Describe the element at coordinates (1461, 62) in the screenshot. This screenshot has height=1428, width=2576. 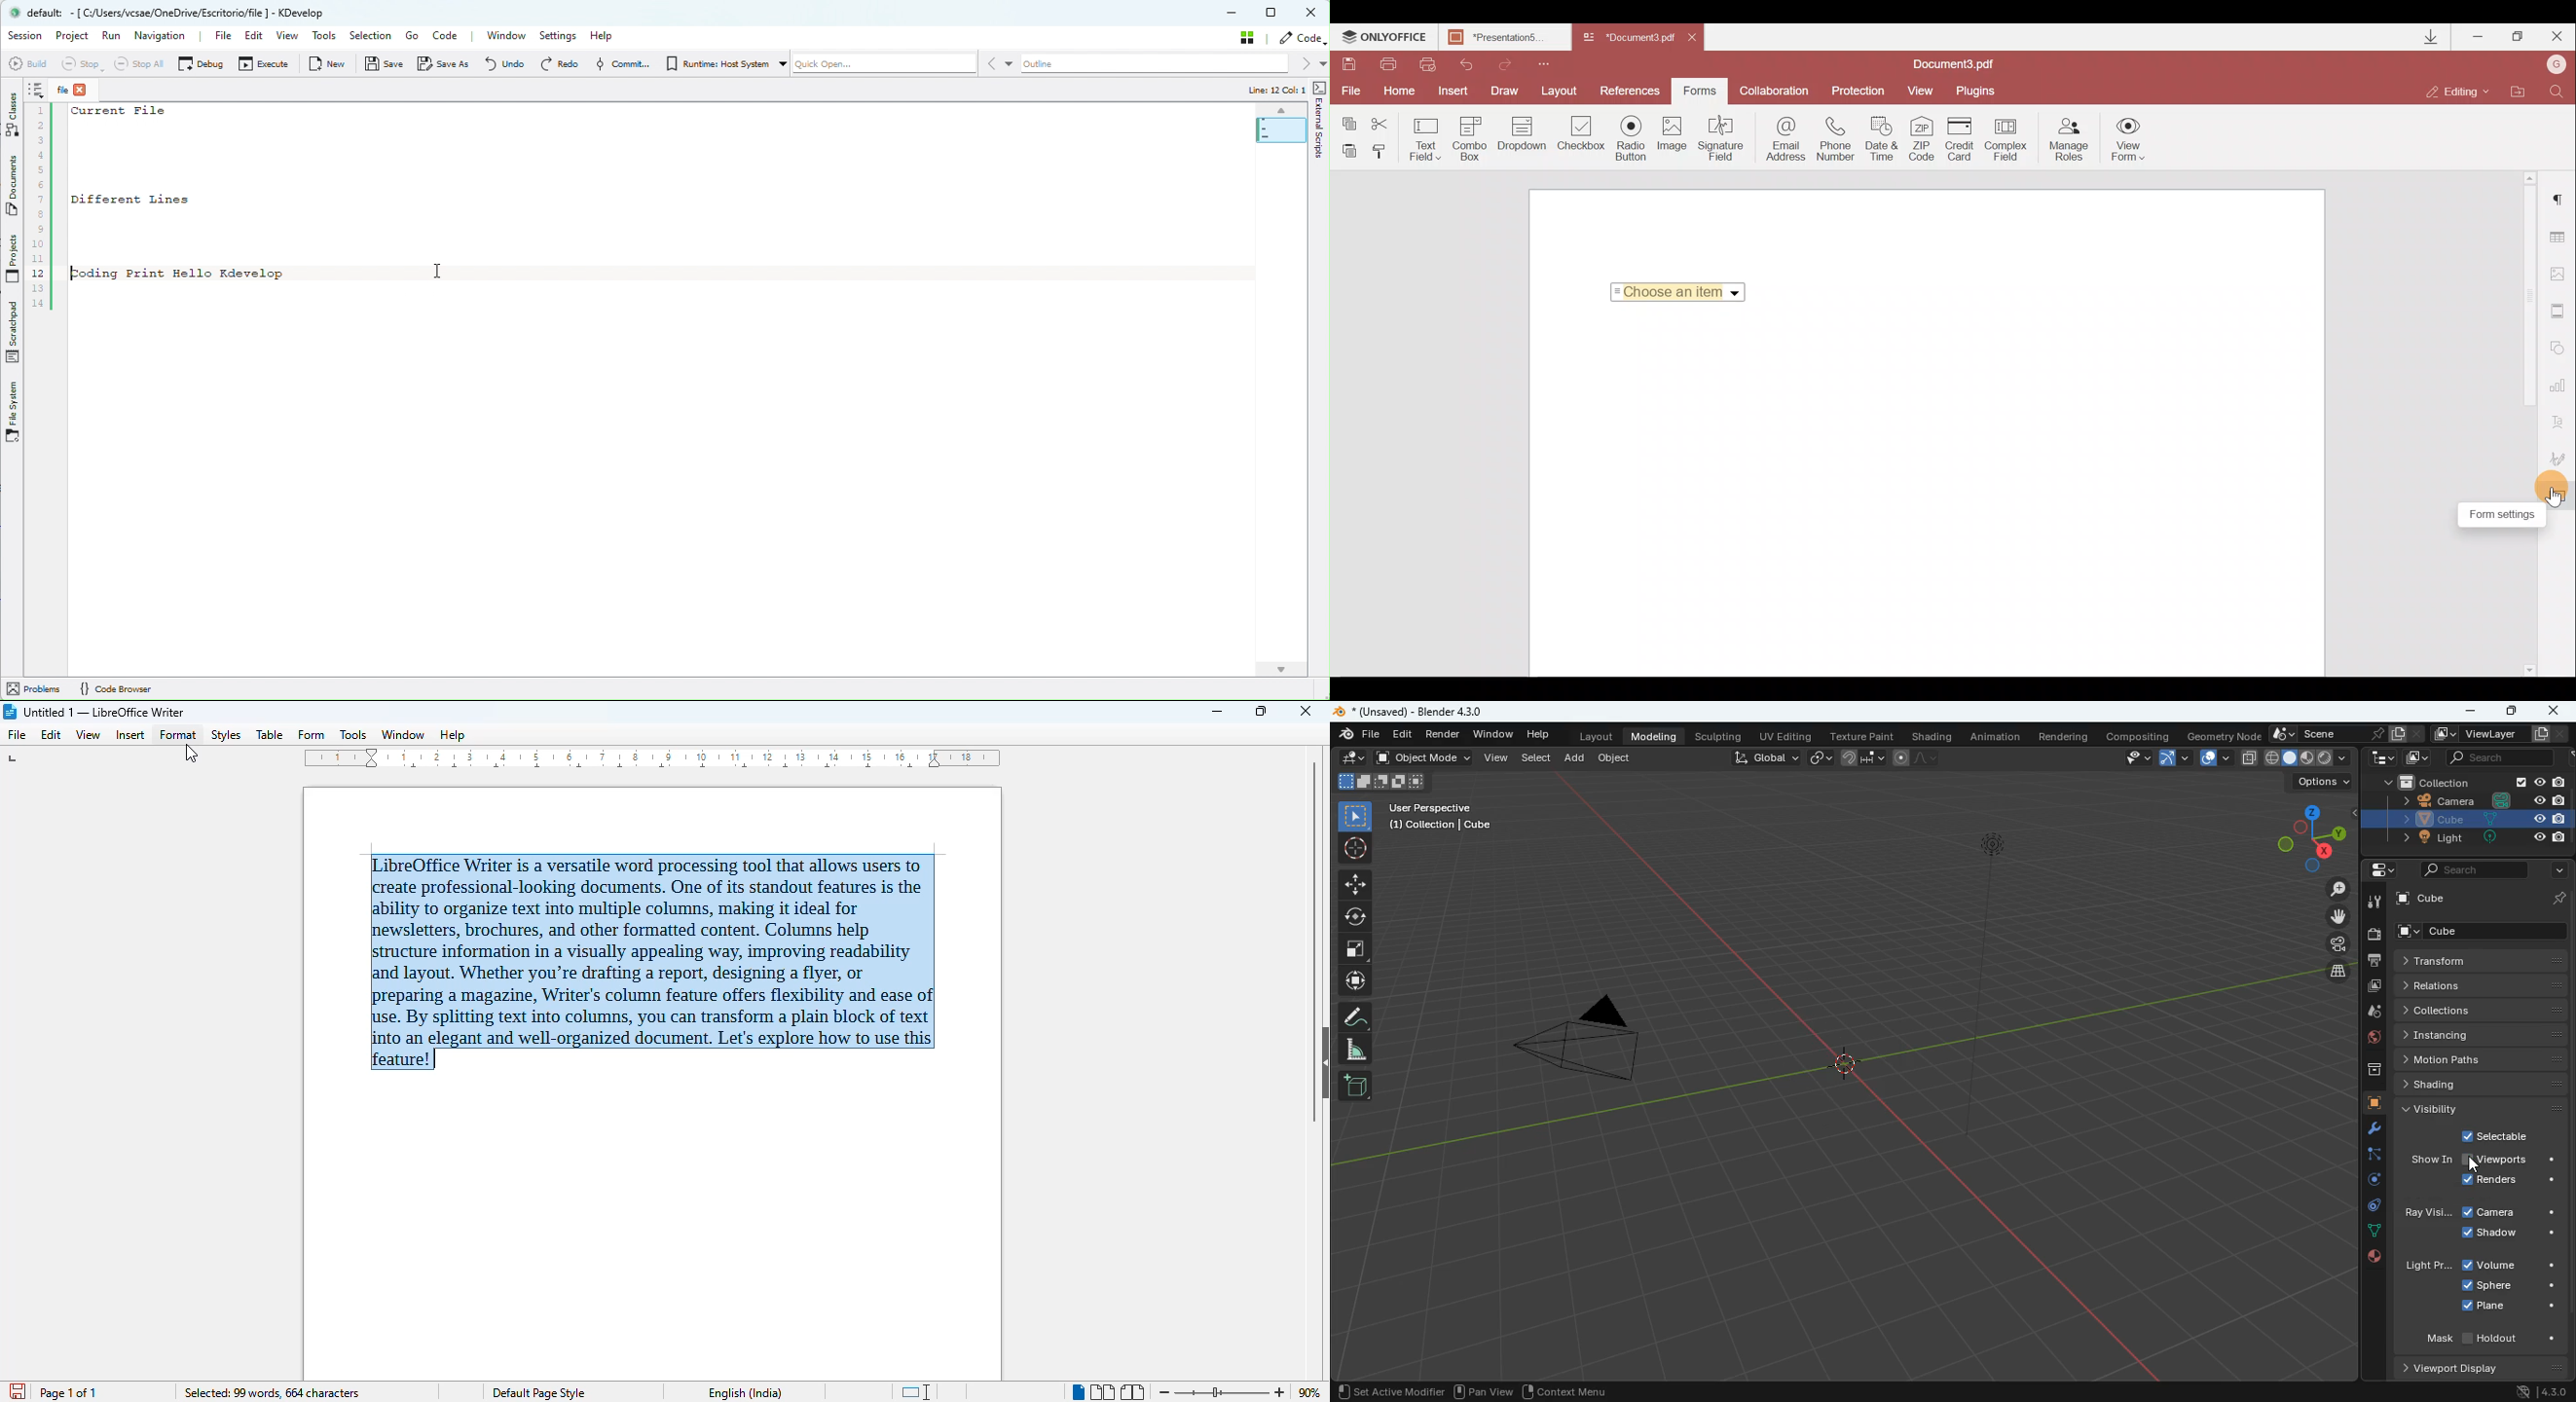
I see `Undo` at that location.